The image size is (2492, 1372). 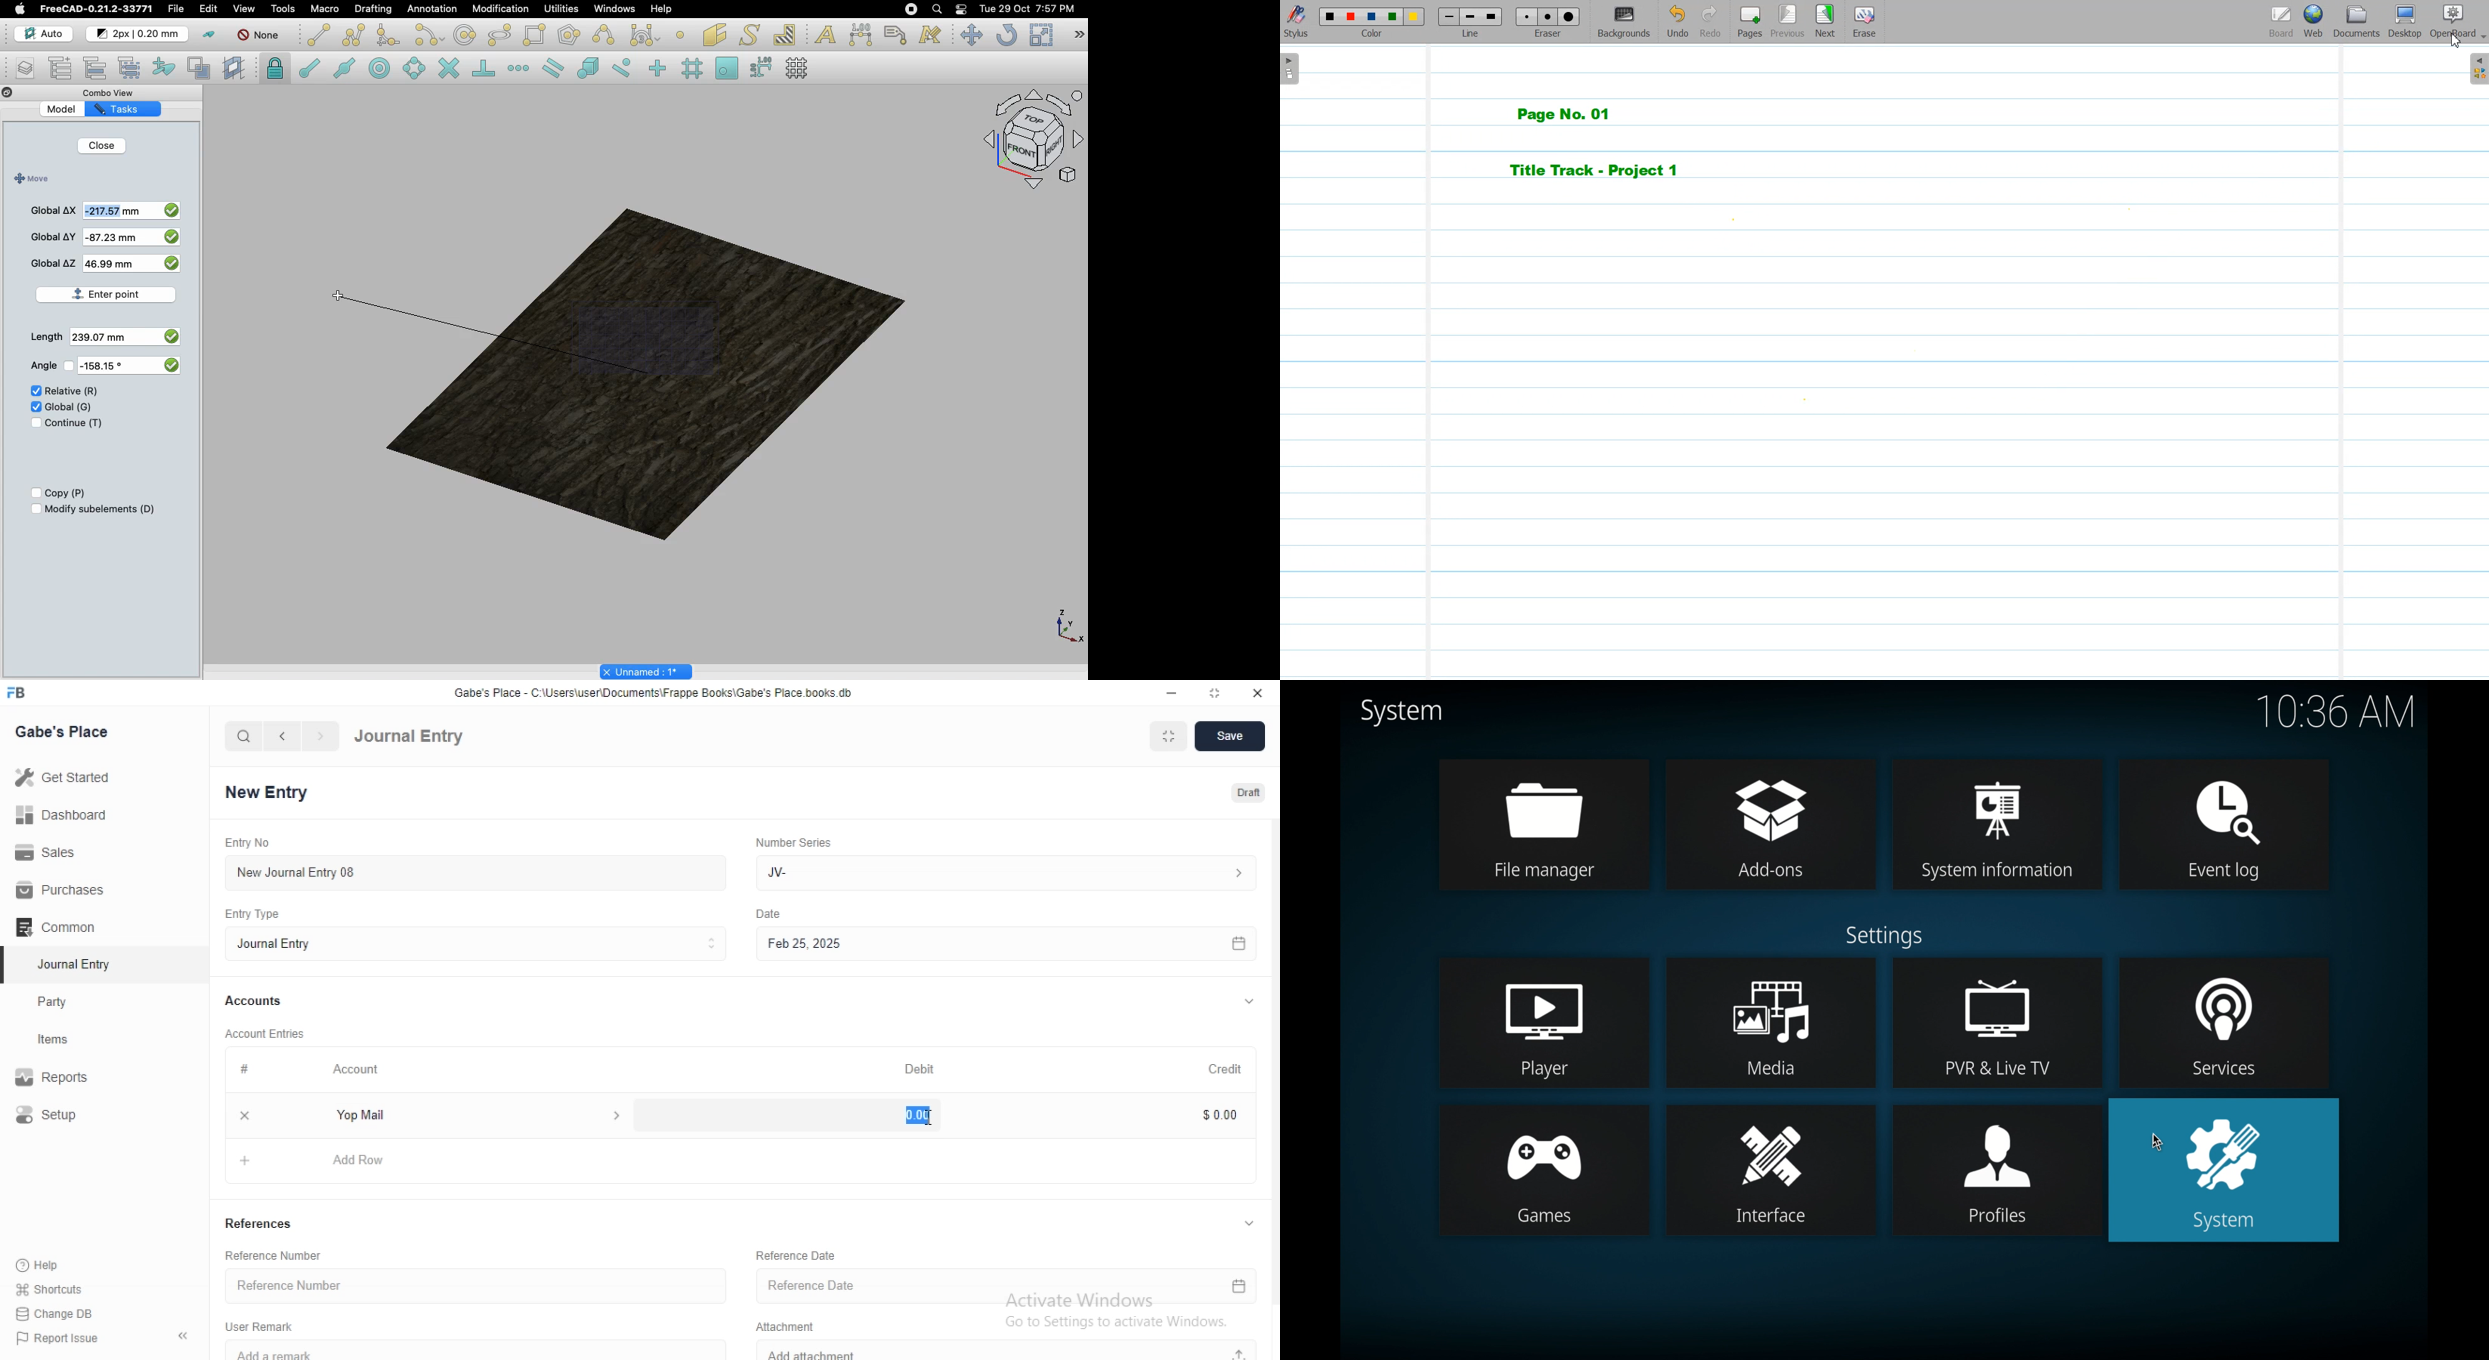 What do you see at coordinates (45, 34) in the screenshot?
I see `Auto` at bounding box center [45, 34].